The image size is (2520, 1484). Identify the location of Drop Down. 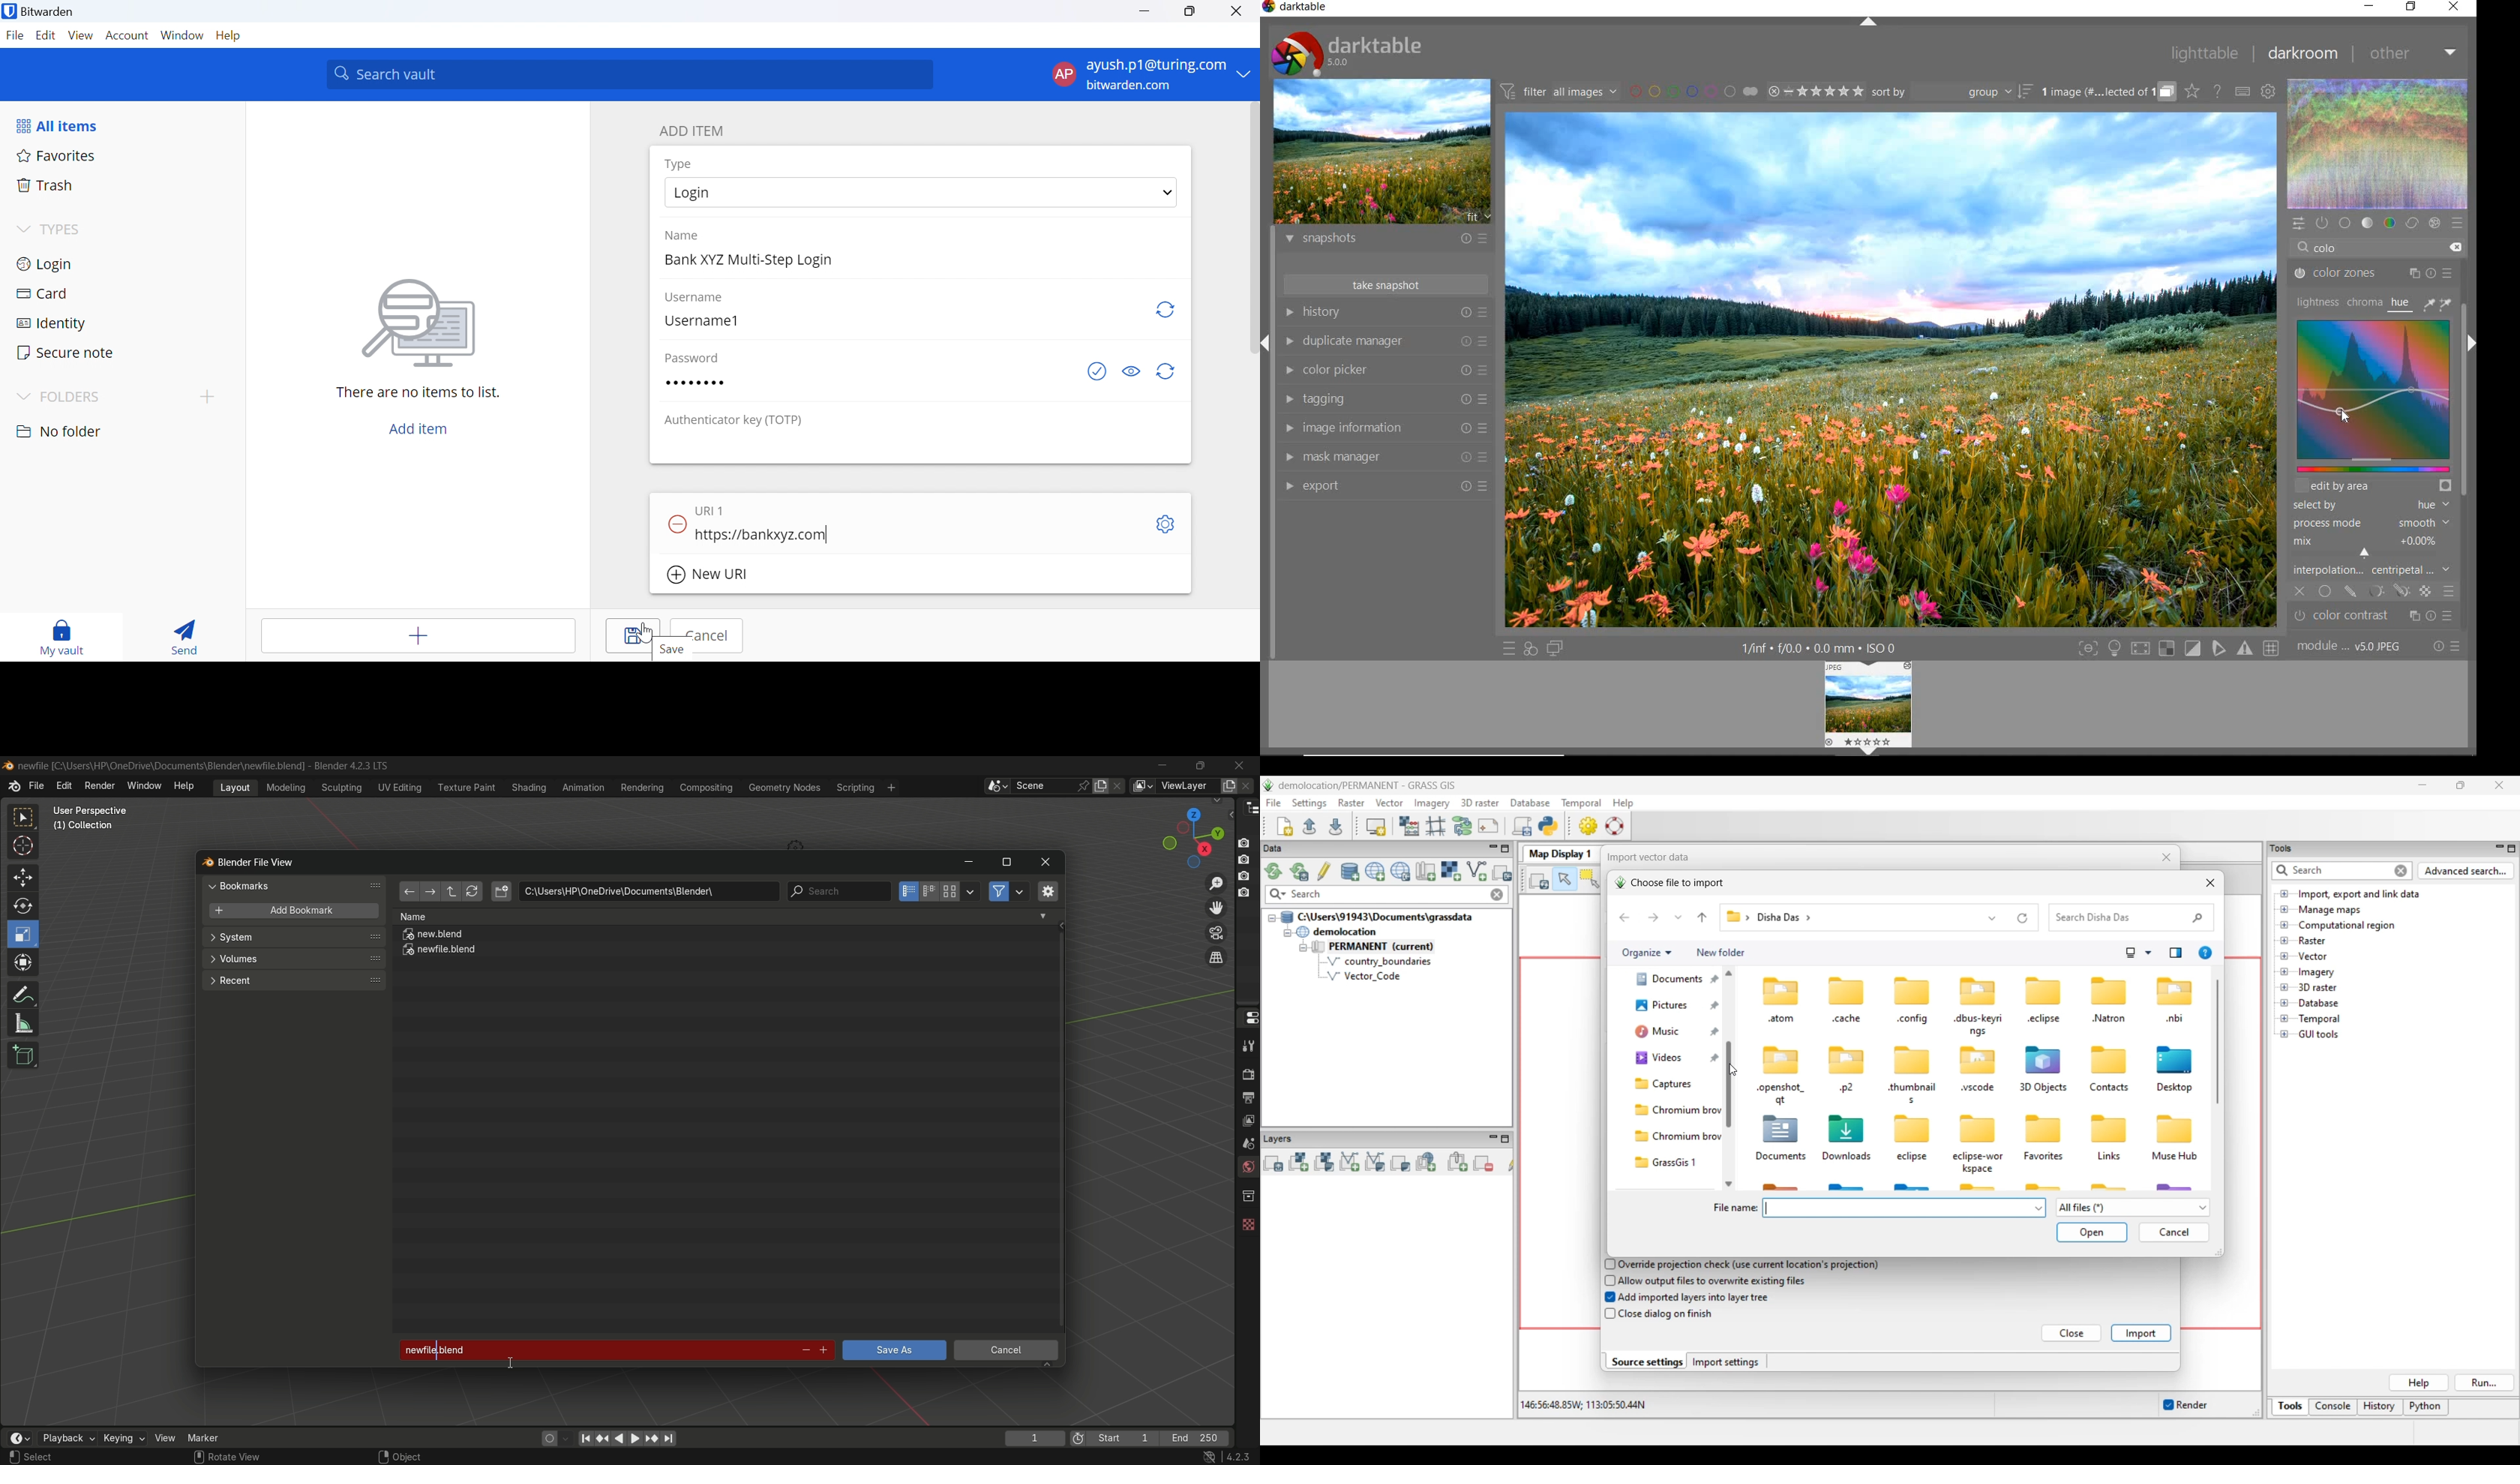
(1165, 194).